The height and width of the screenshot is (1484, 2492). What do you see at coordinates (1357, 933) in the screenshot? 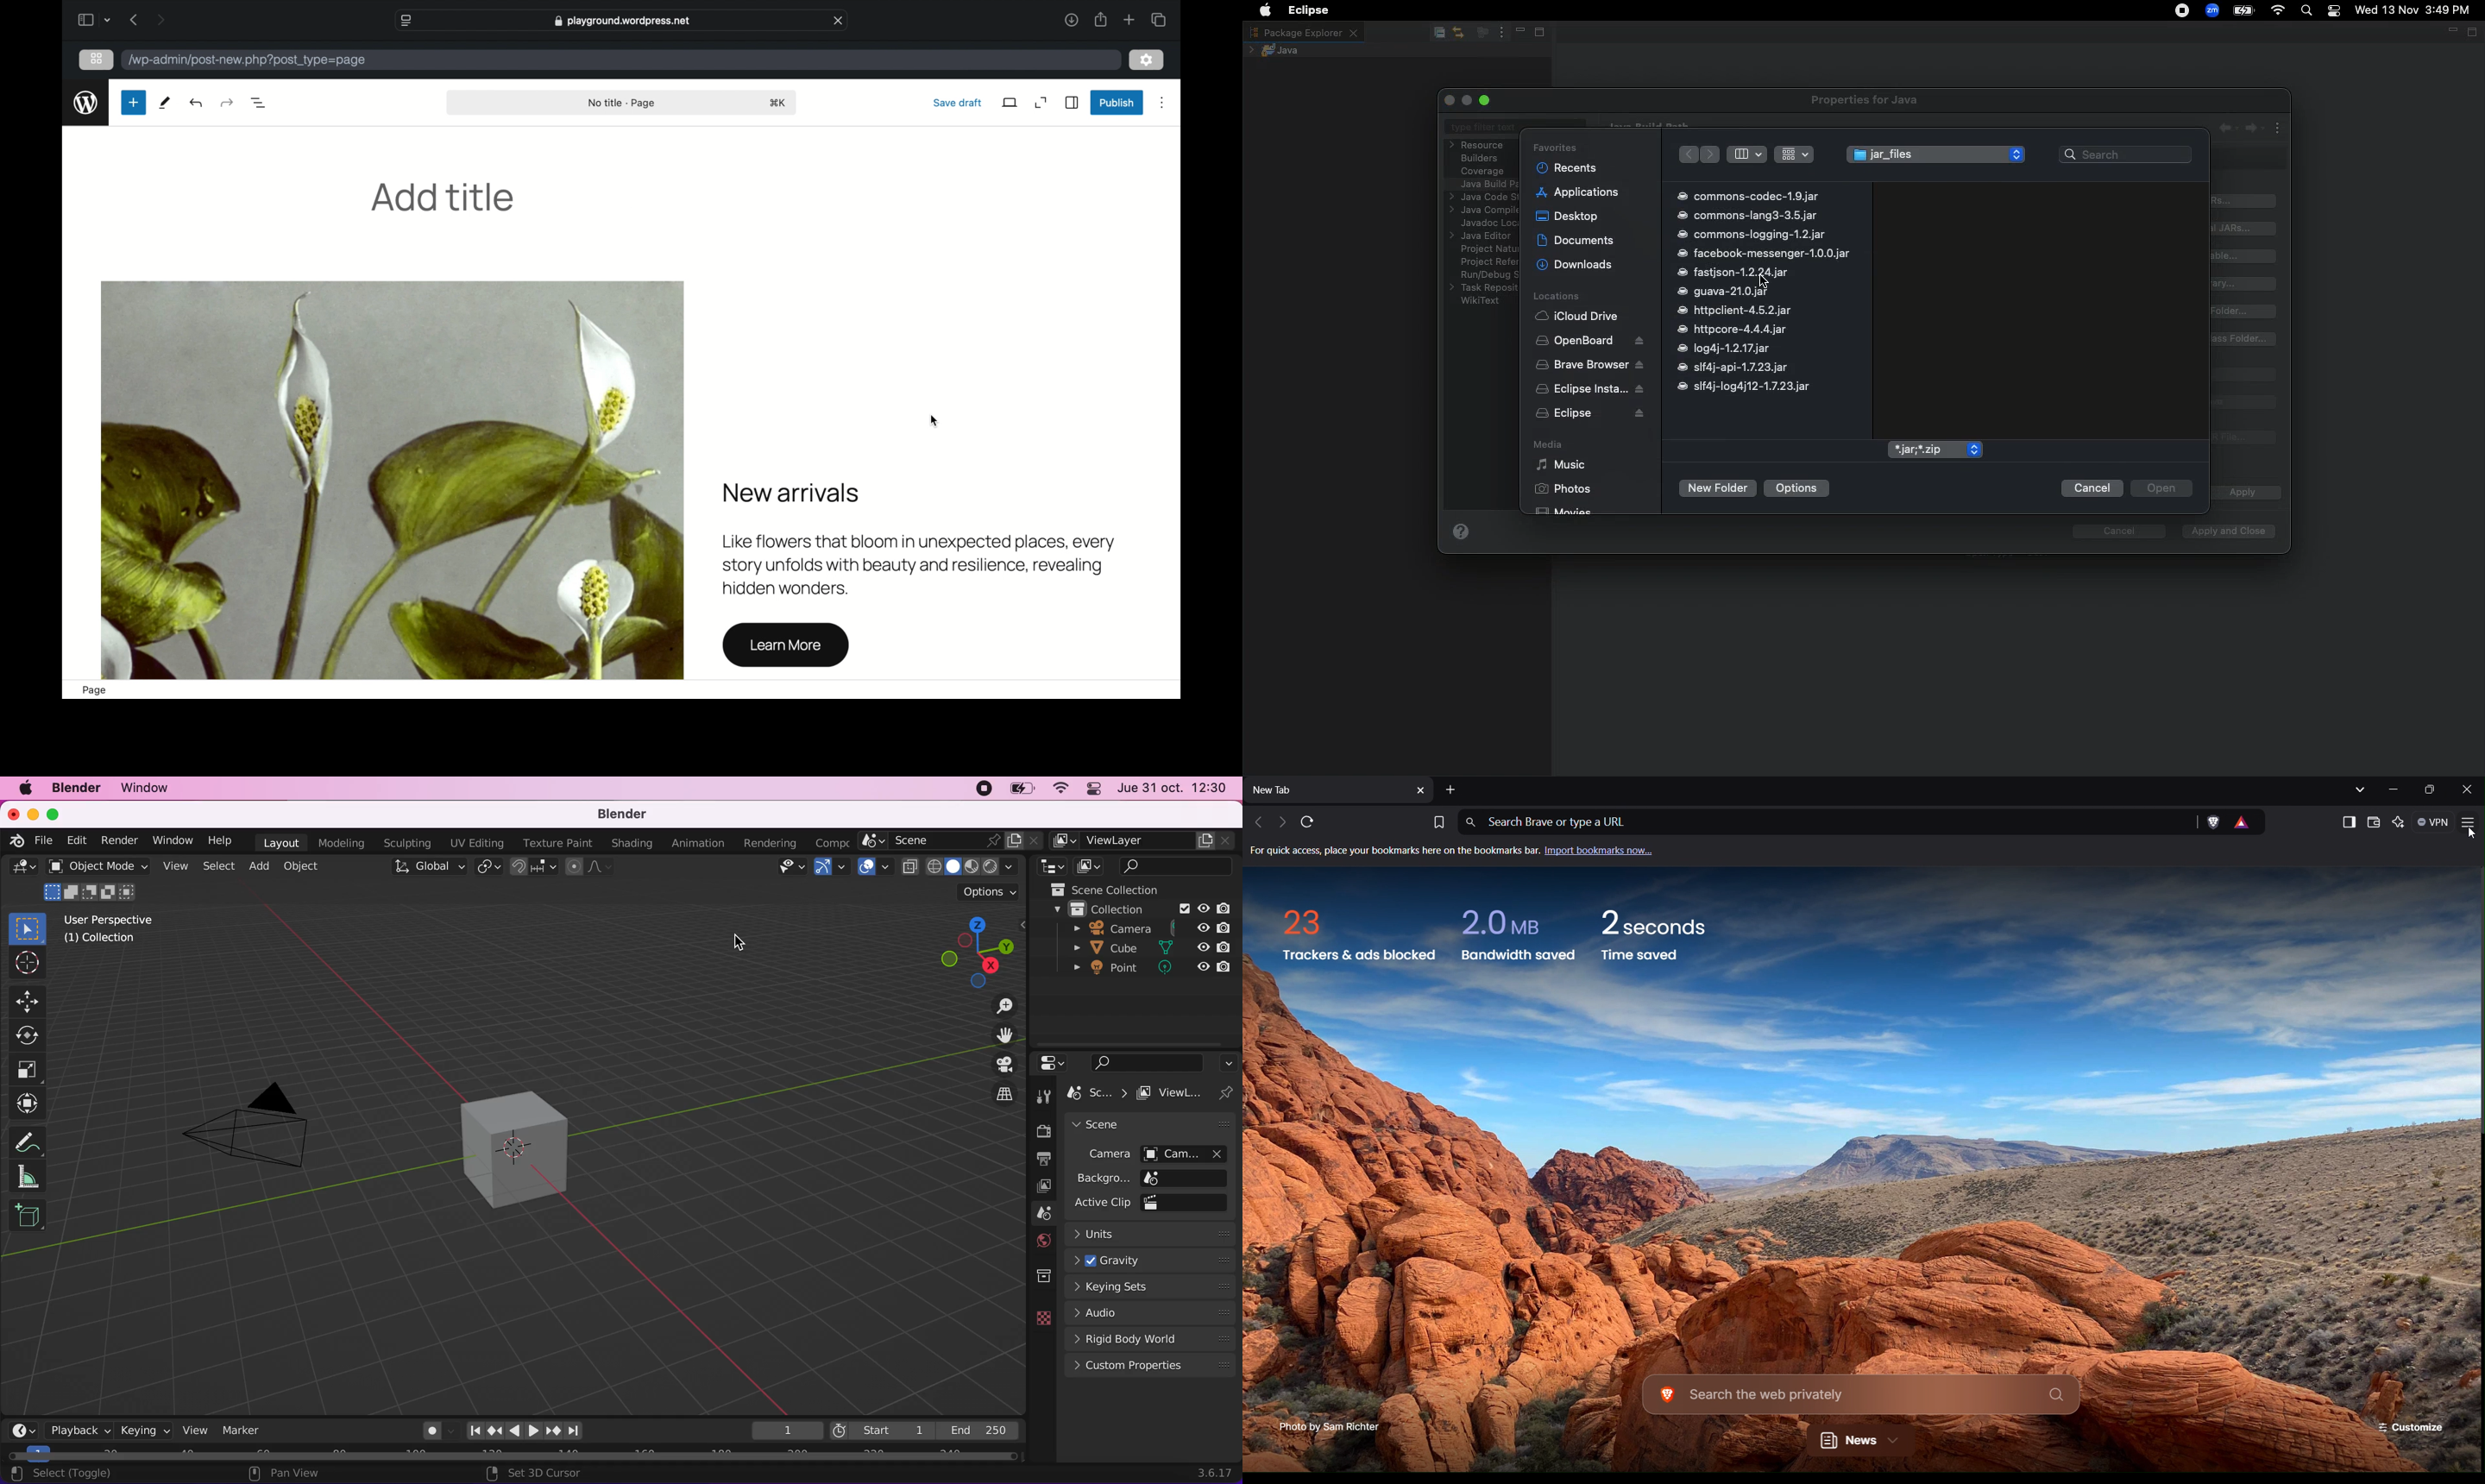
I see `Trackers and ads blocked` at bounding box center [1357, 933].